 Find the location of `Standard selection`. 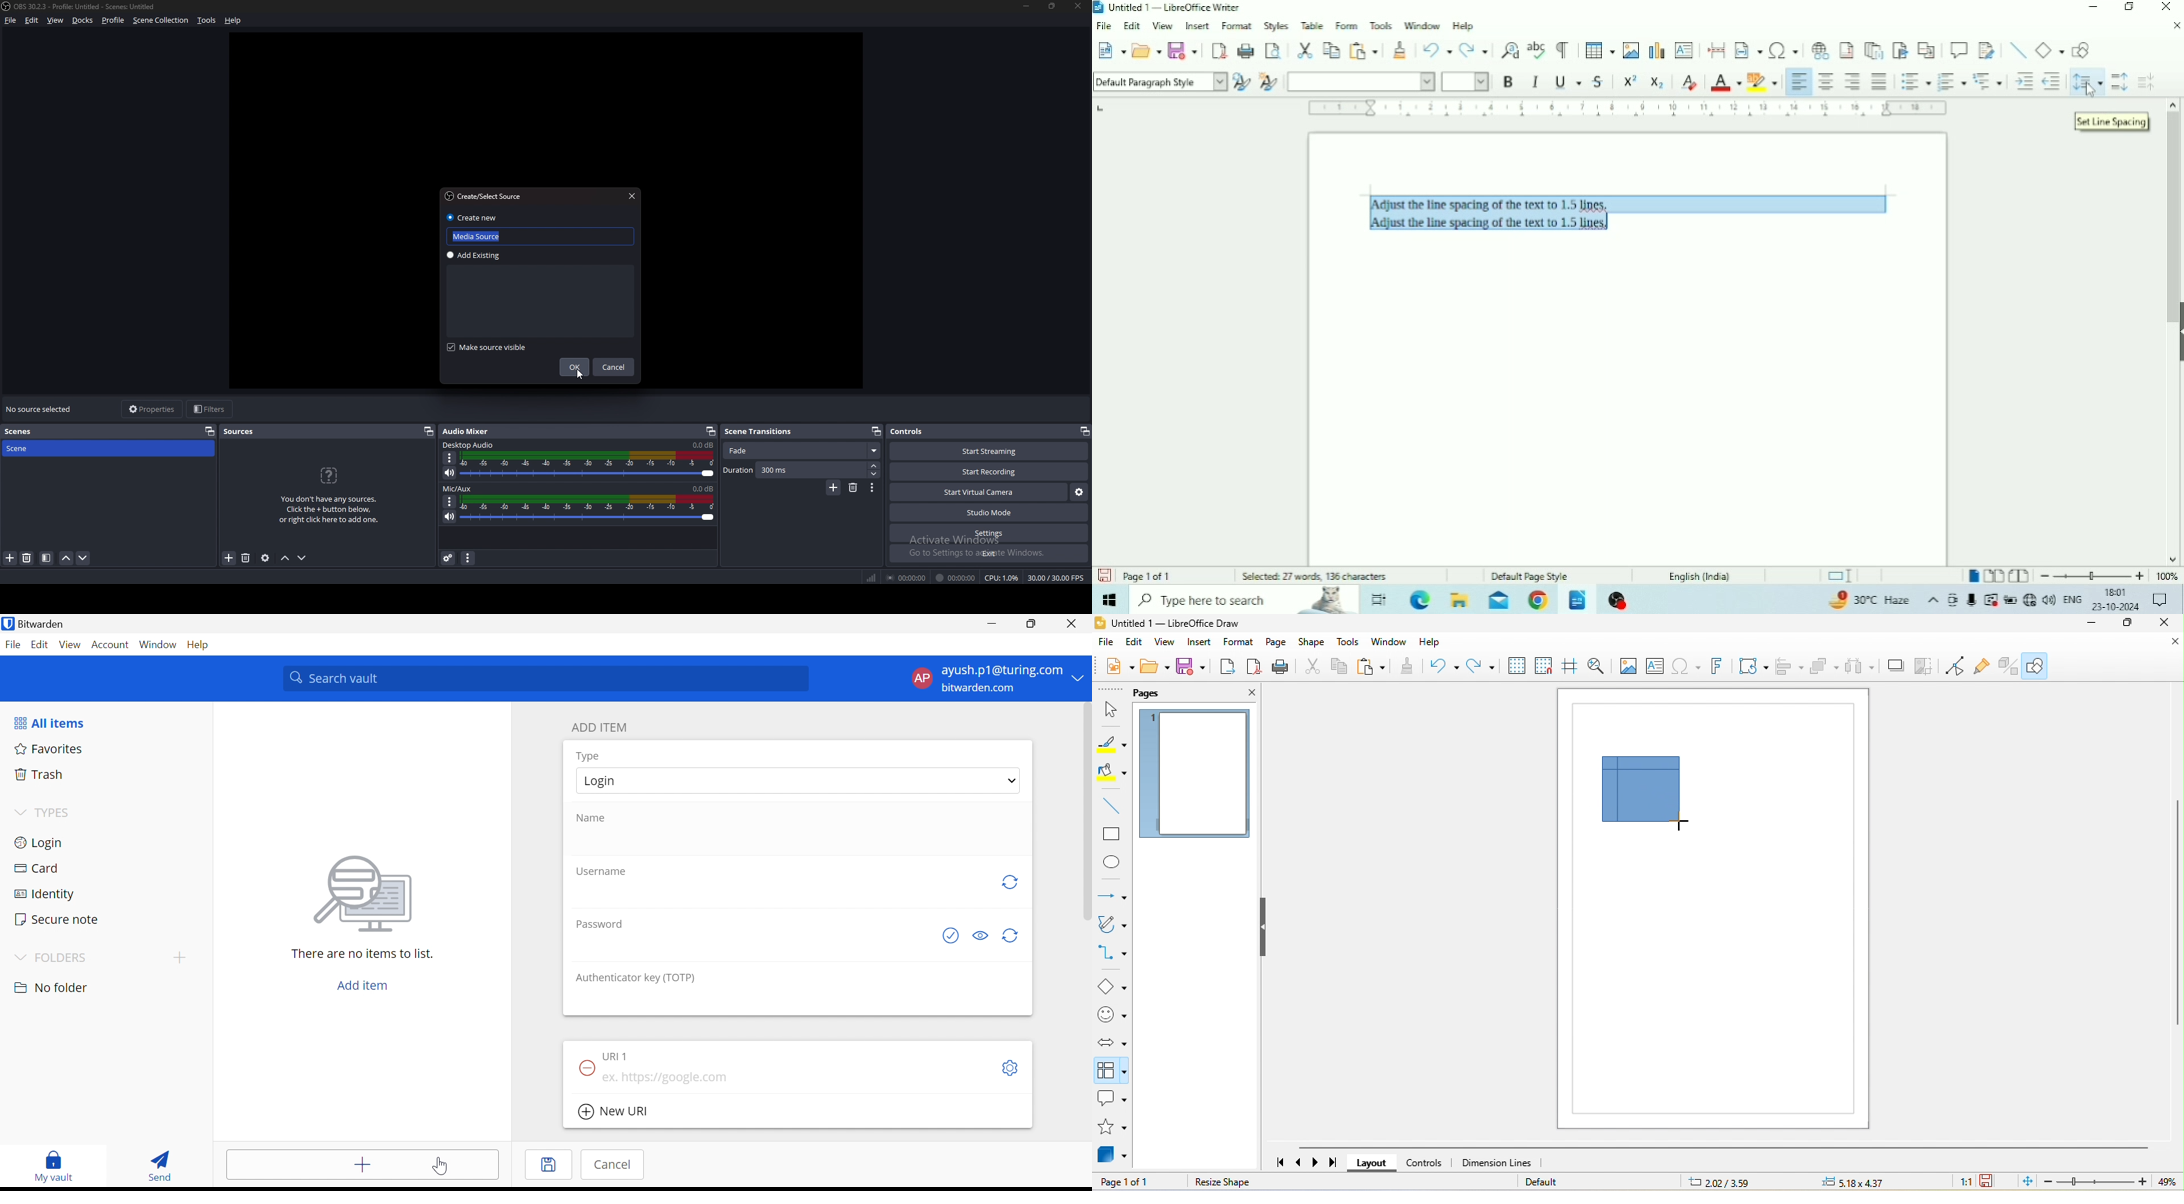

Standard selection is located at coordinates (1843, 576).